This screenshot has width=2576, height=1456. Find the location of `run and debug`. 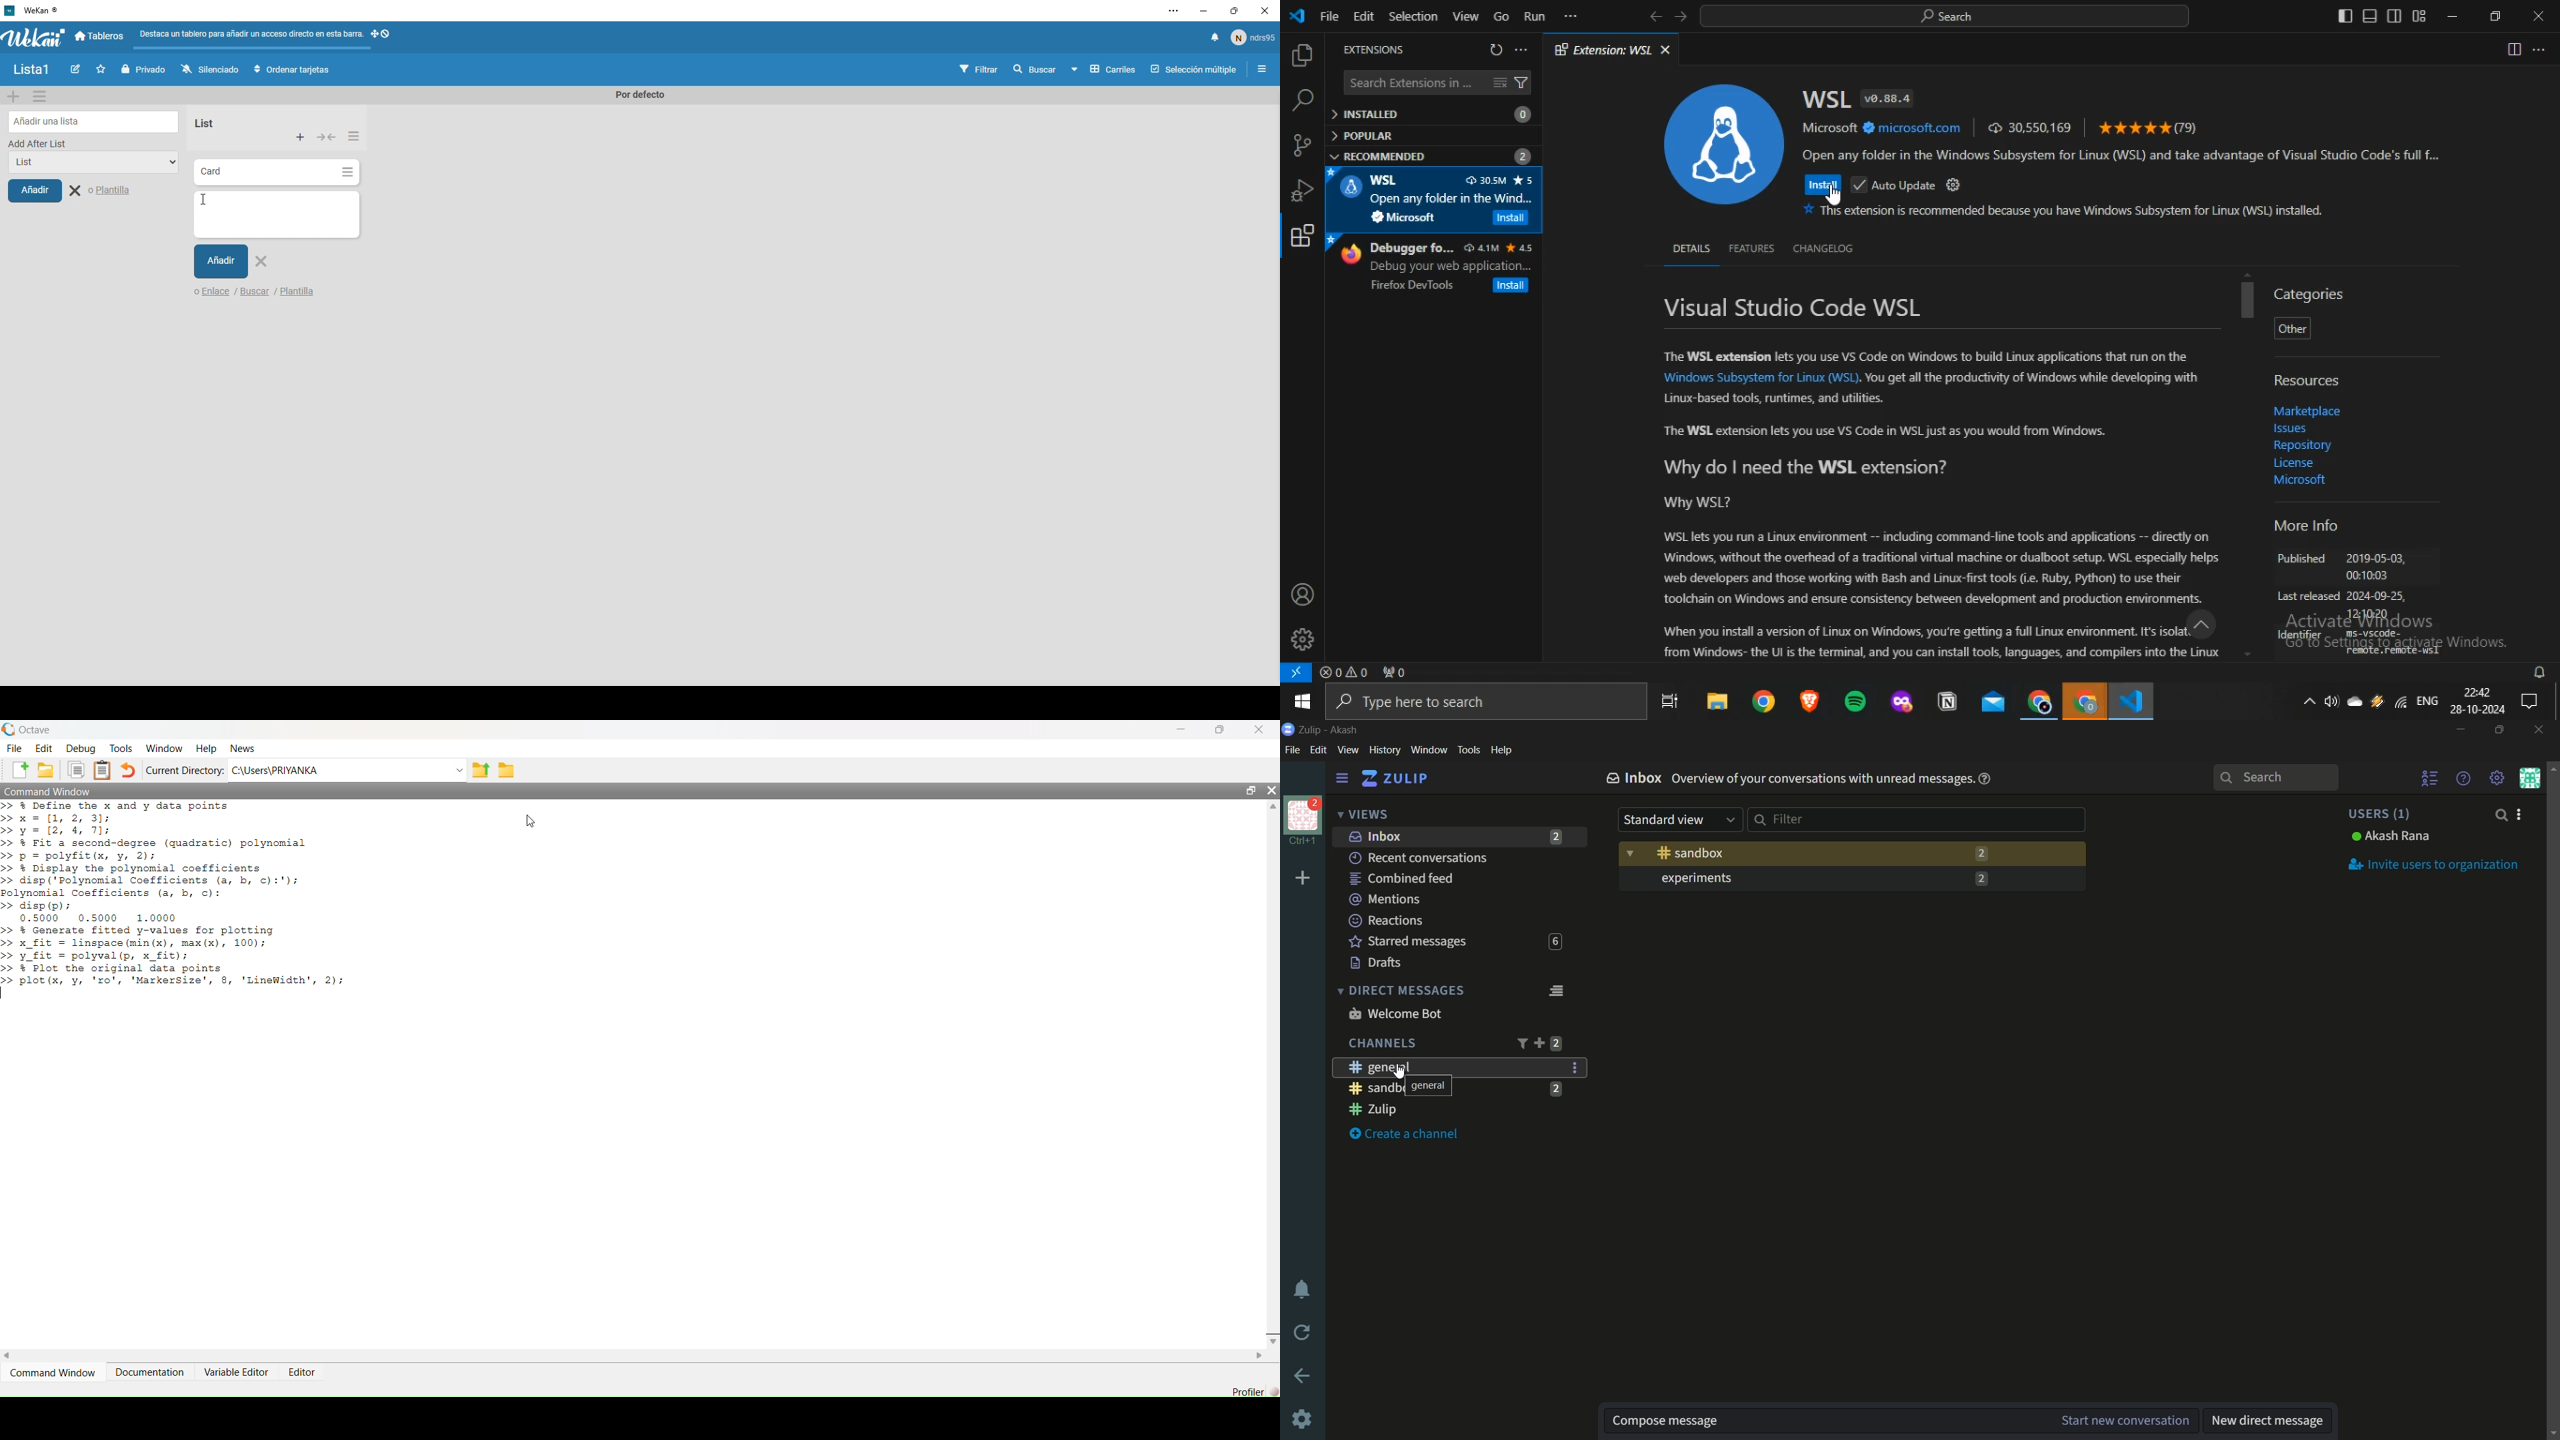

run and debug is located at coordinates (1302, 191).